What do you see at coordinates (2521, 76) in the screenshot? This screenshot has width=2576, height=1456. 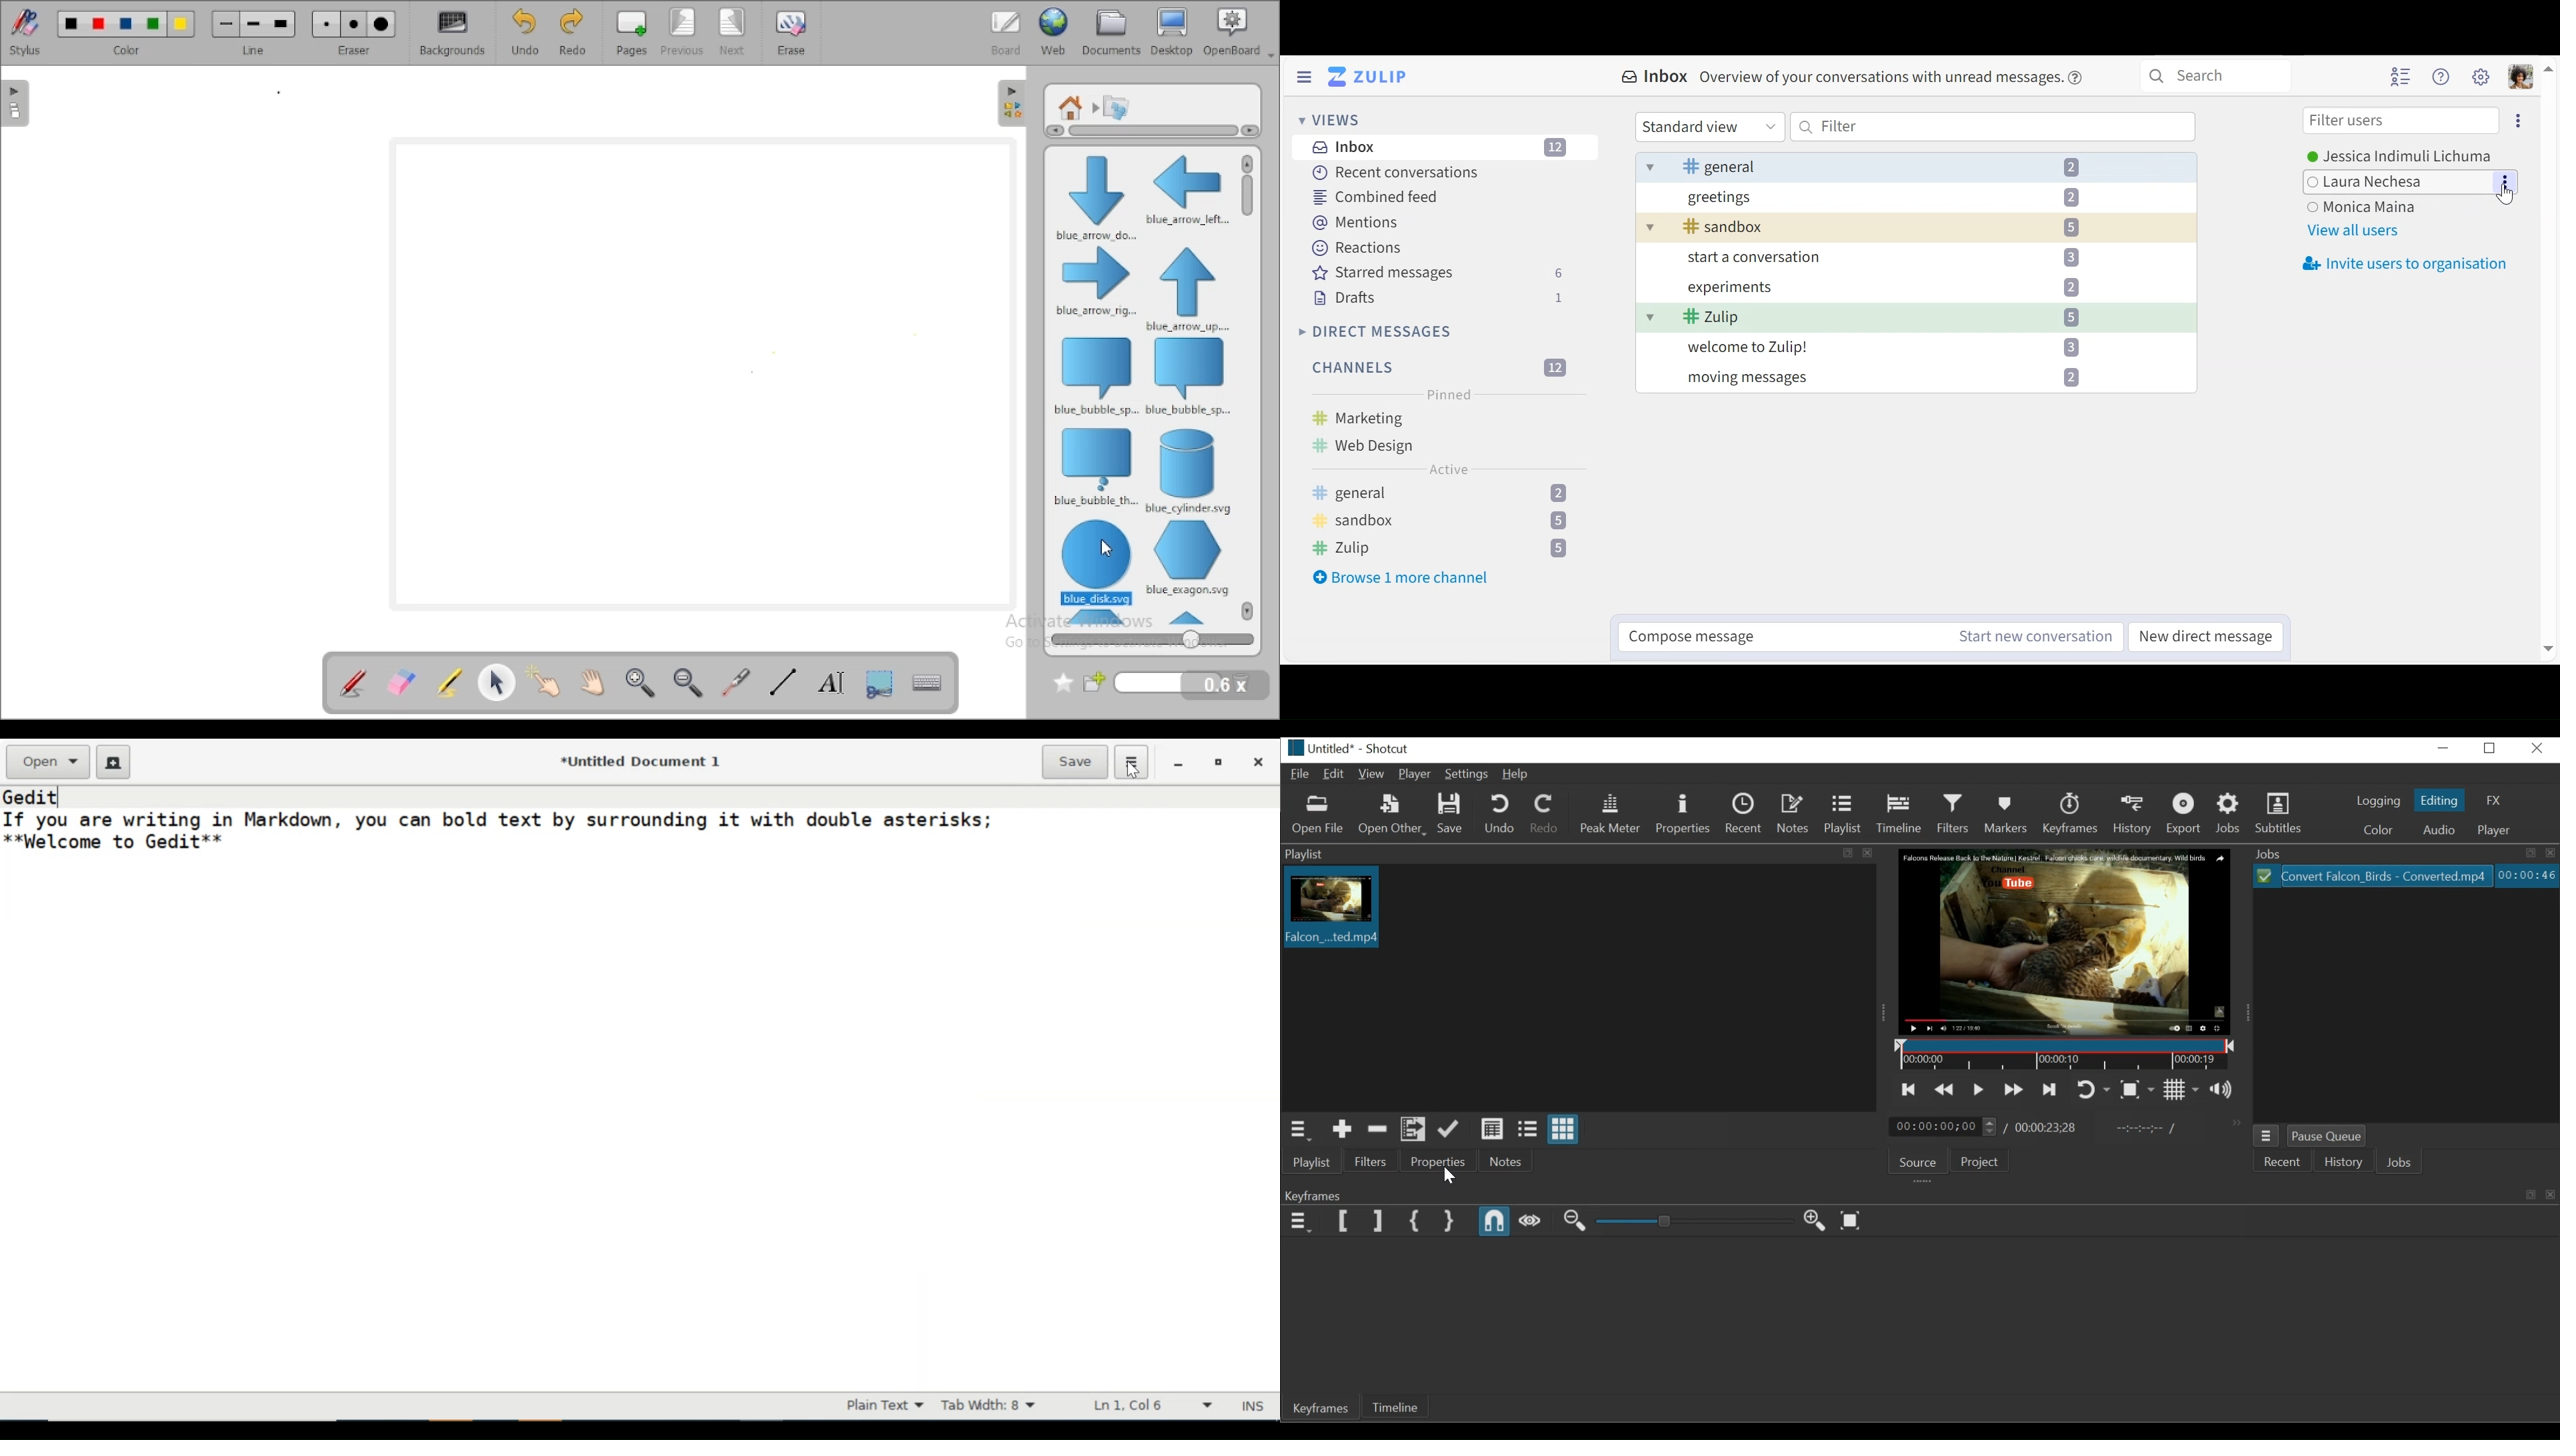 I see `Personal menu` at bounding box center [2521, 76].